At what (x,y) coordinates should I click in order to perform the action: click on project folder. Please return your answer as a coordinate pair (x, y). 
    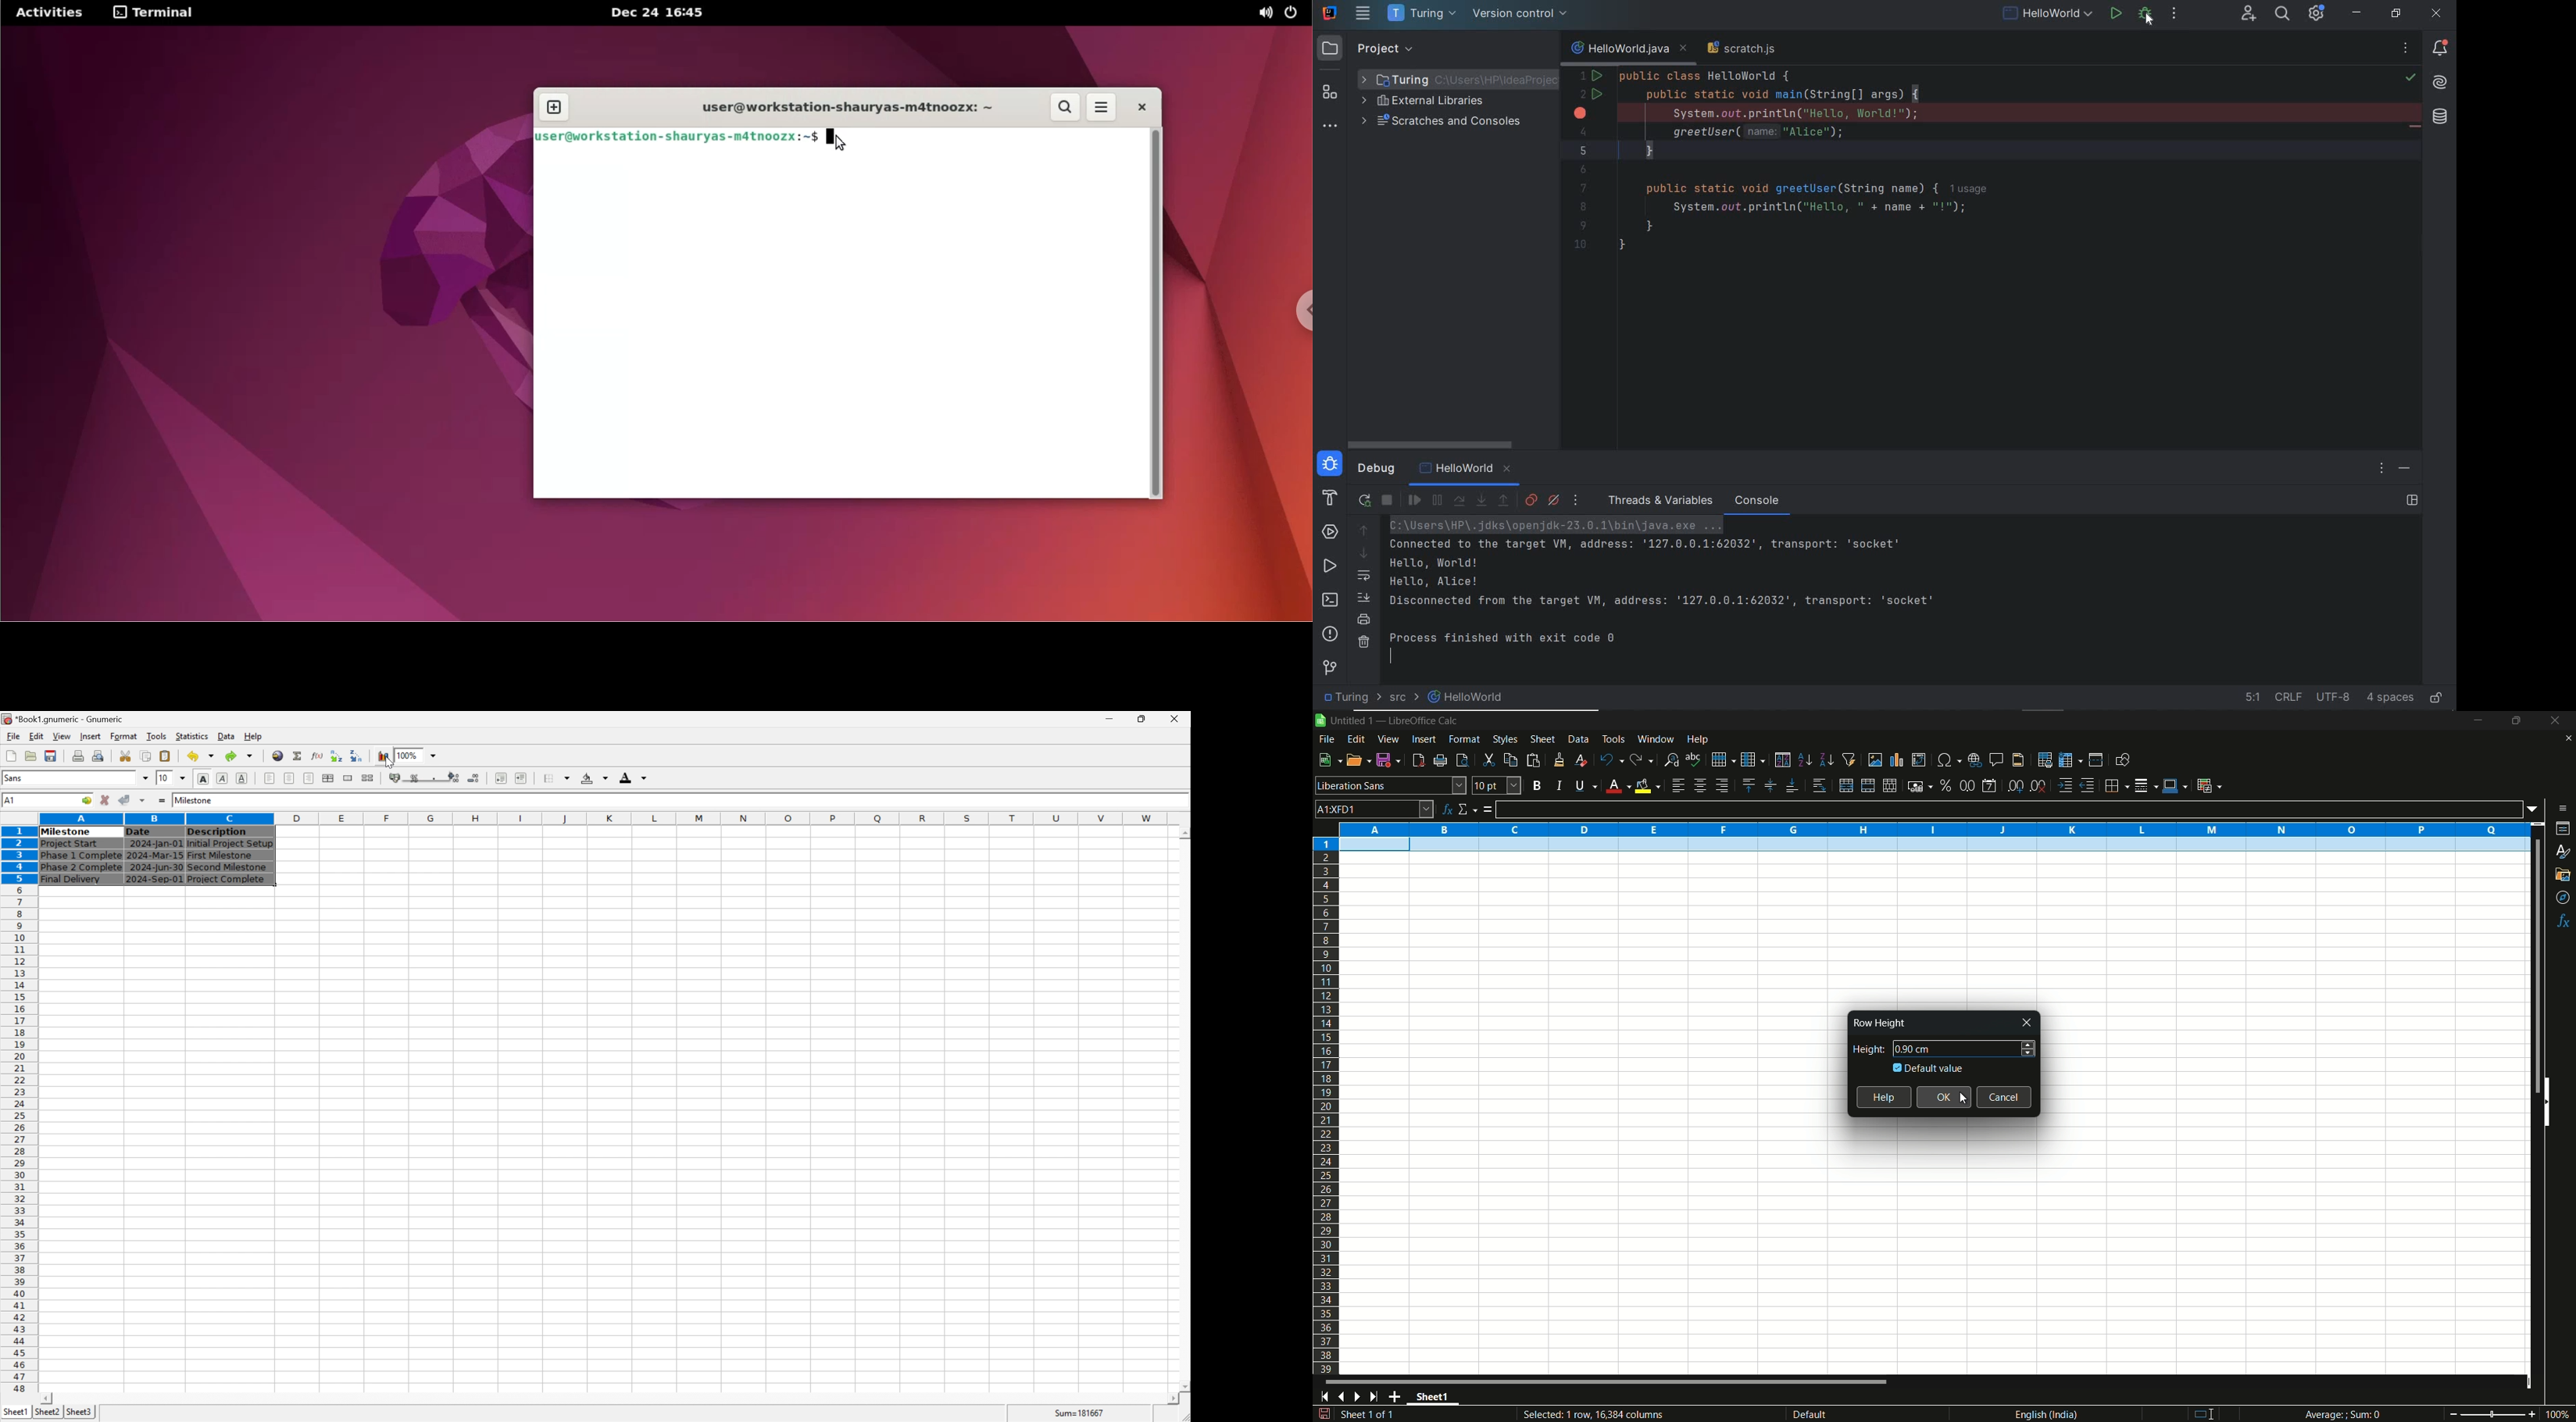
    Looking at the image, I should click on (1457, 78).